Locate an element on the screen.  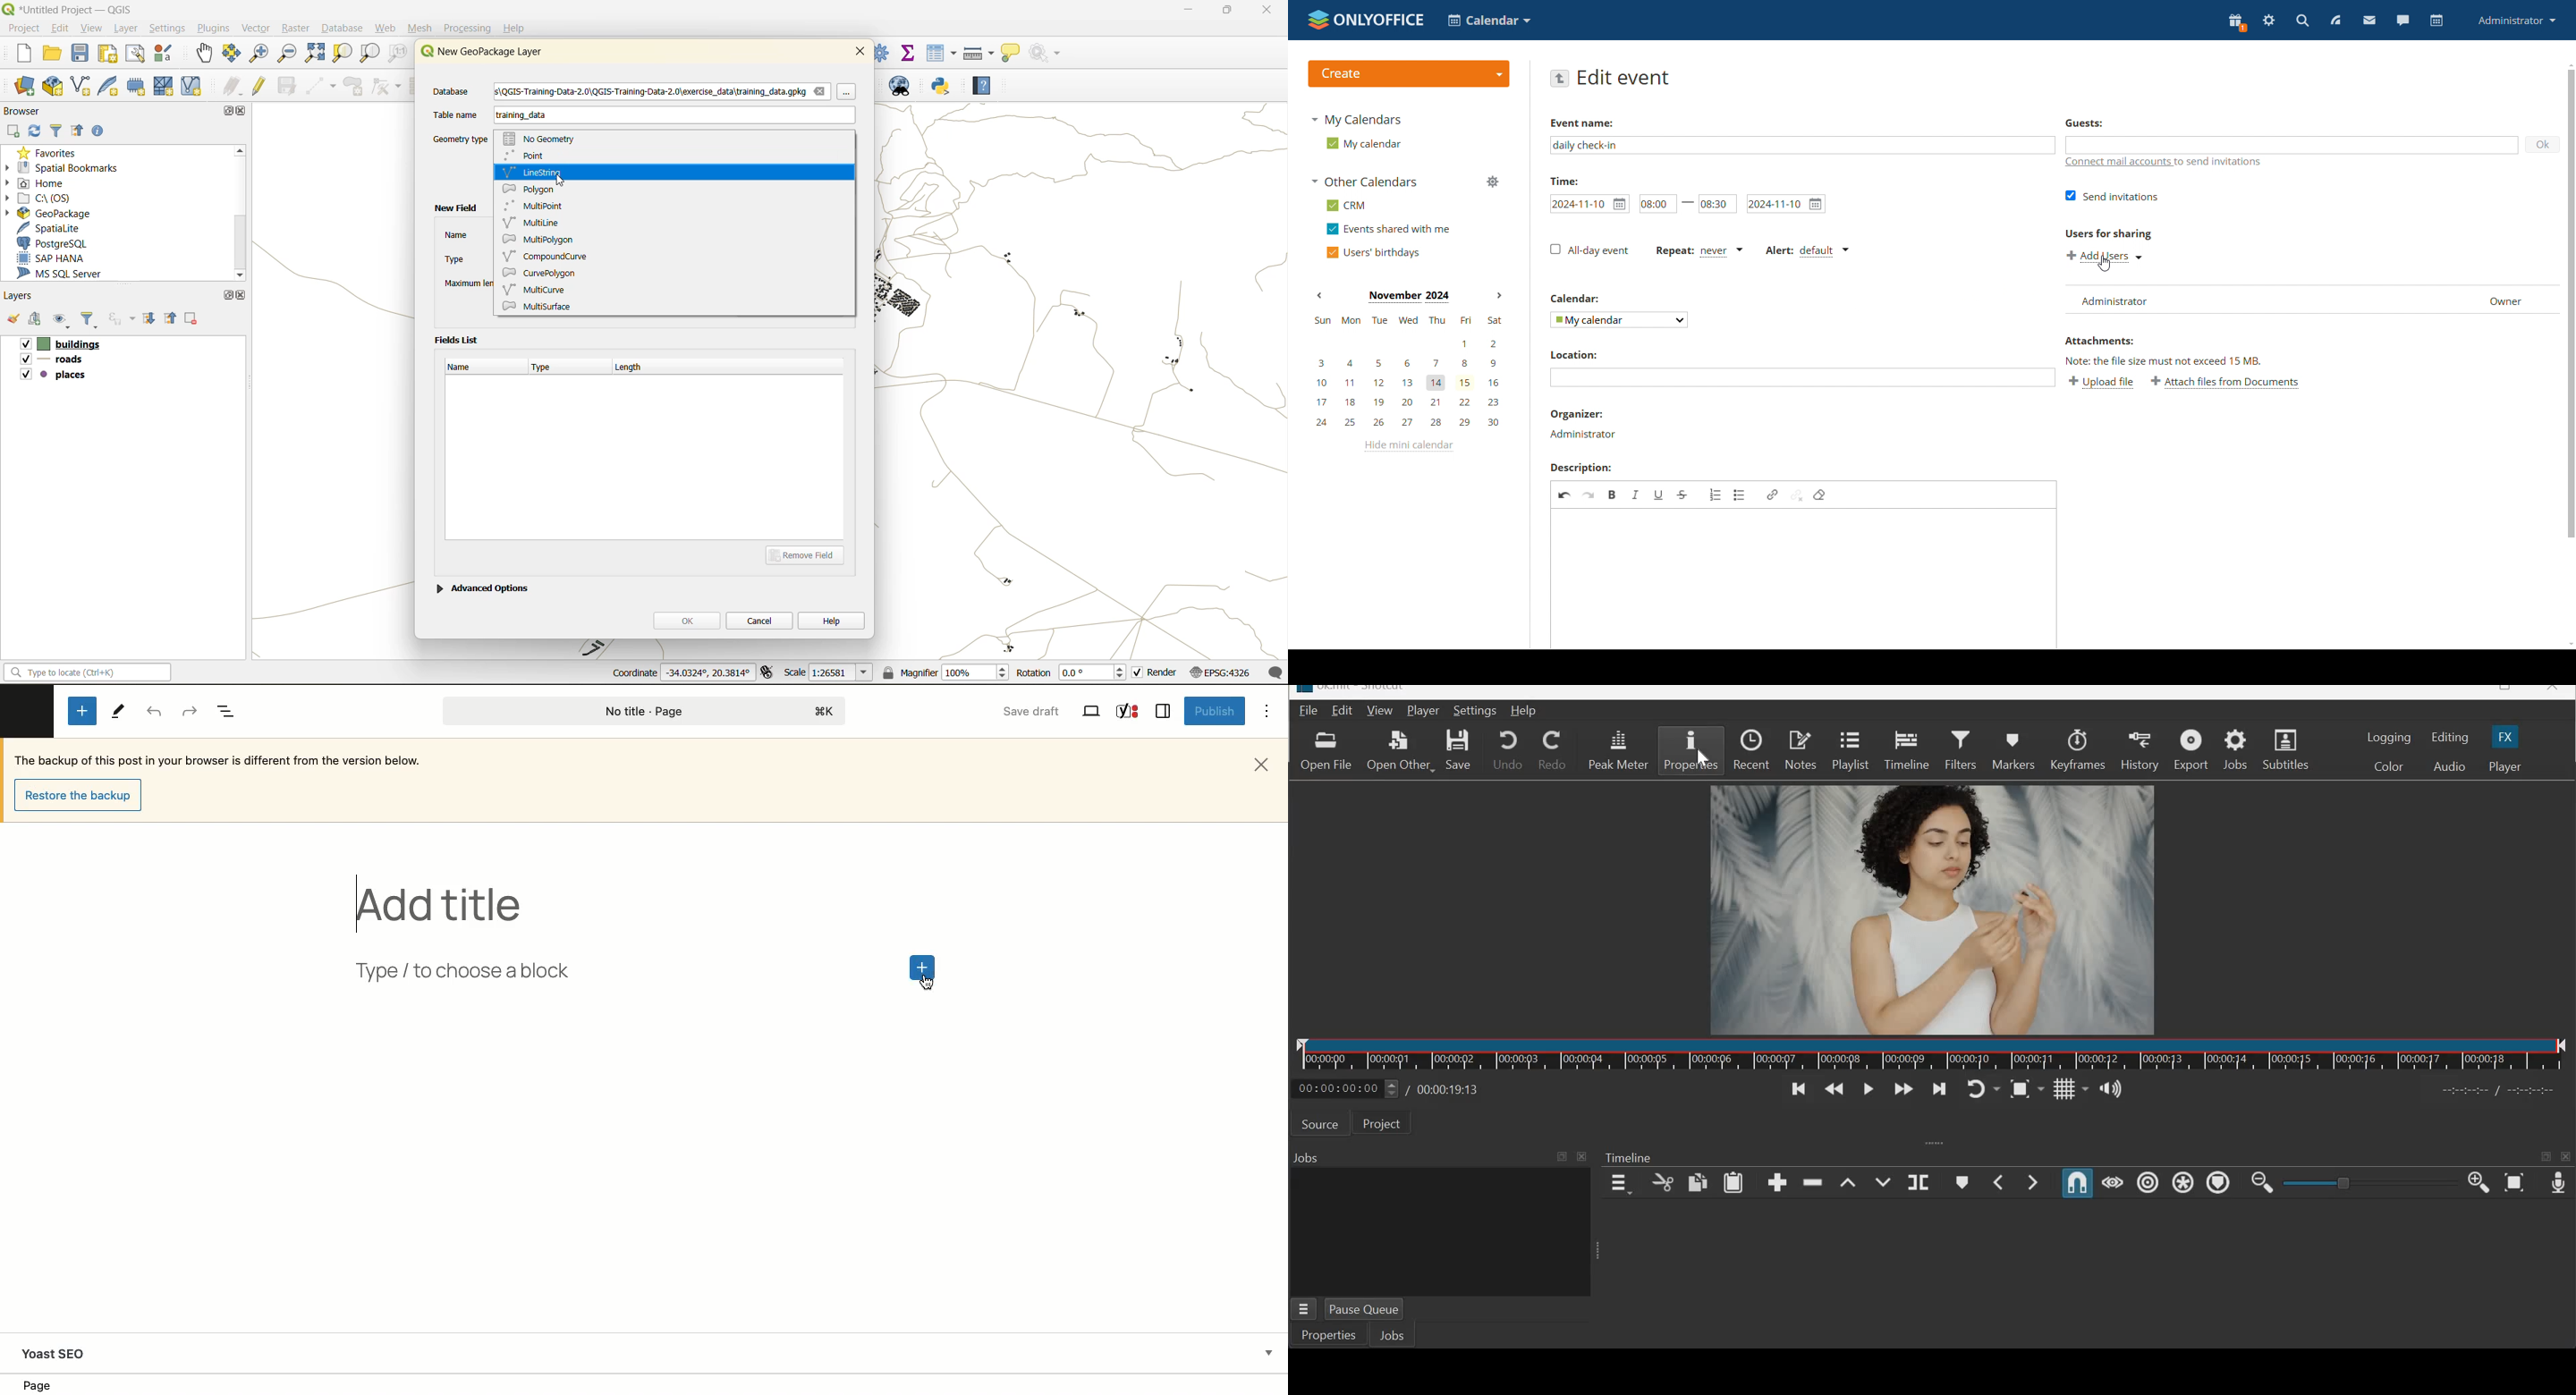
scrollbar is located at coordinates (2572, 302).